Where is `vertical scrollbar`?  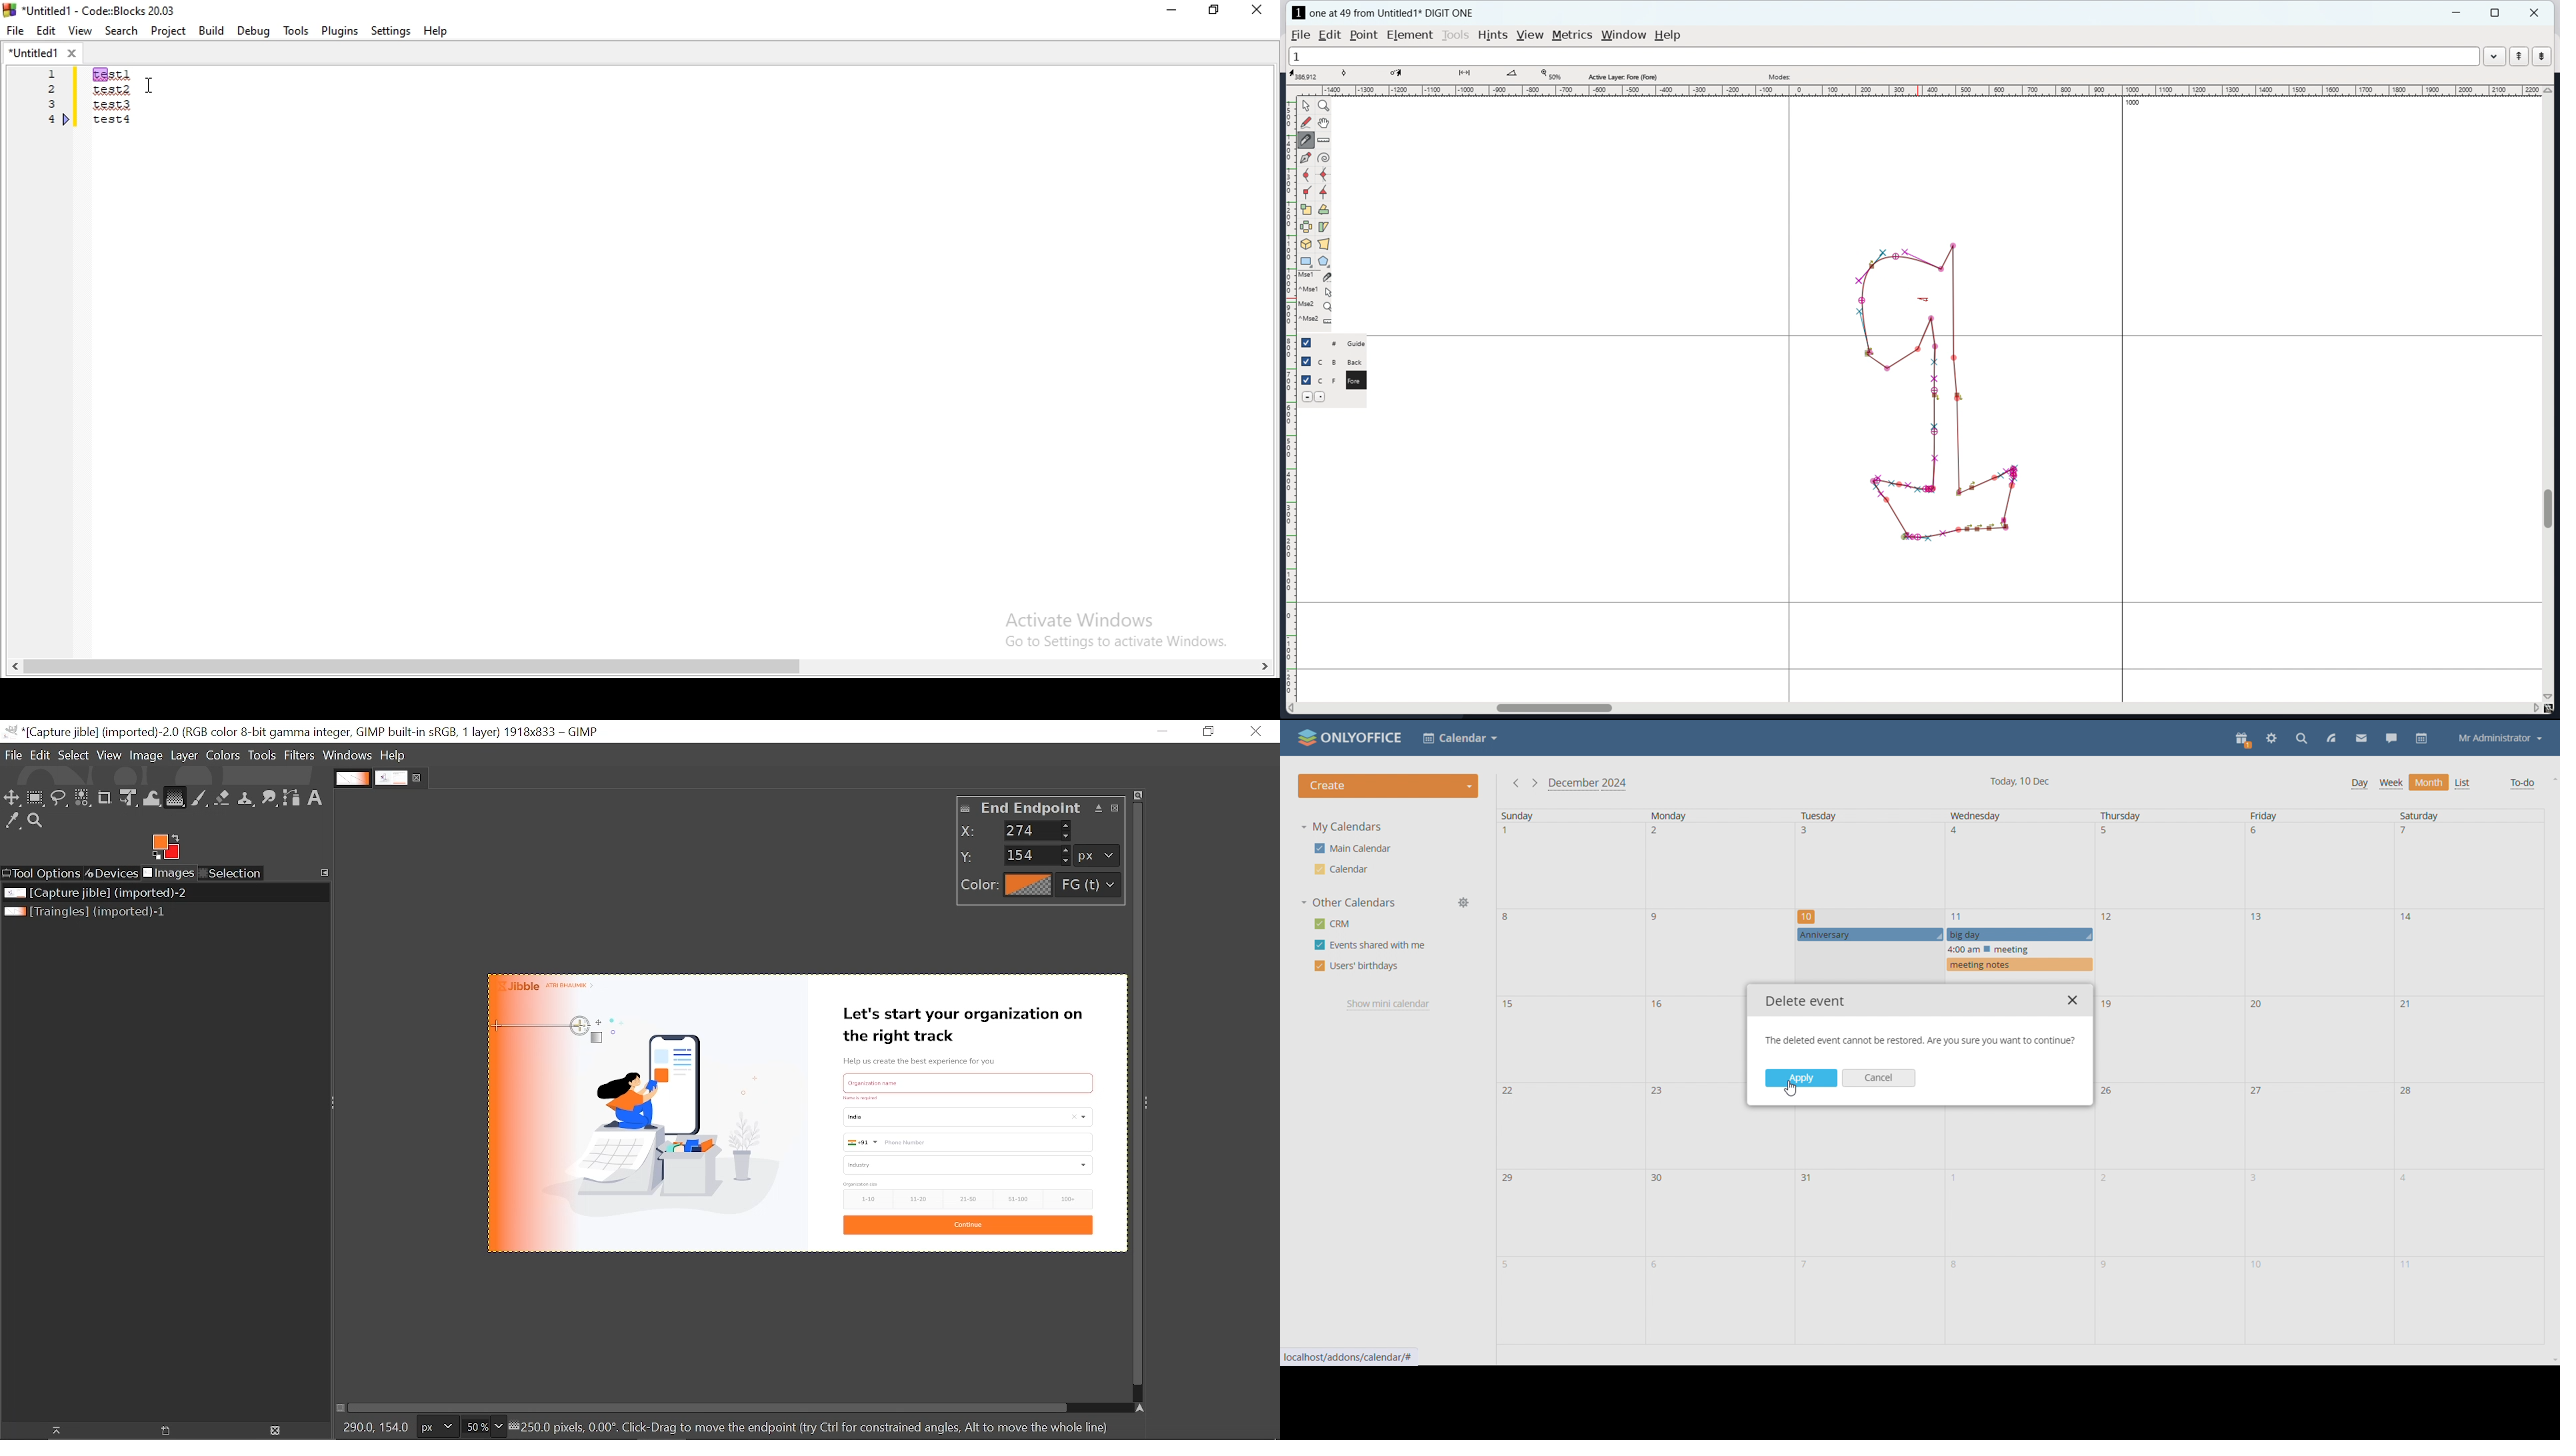 vertical scrollbar is located at coordinates (2550, 508).